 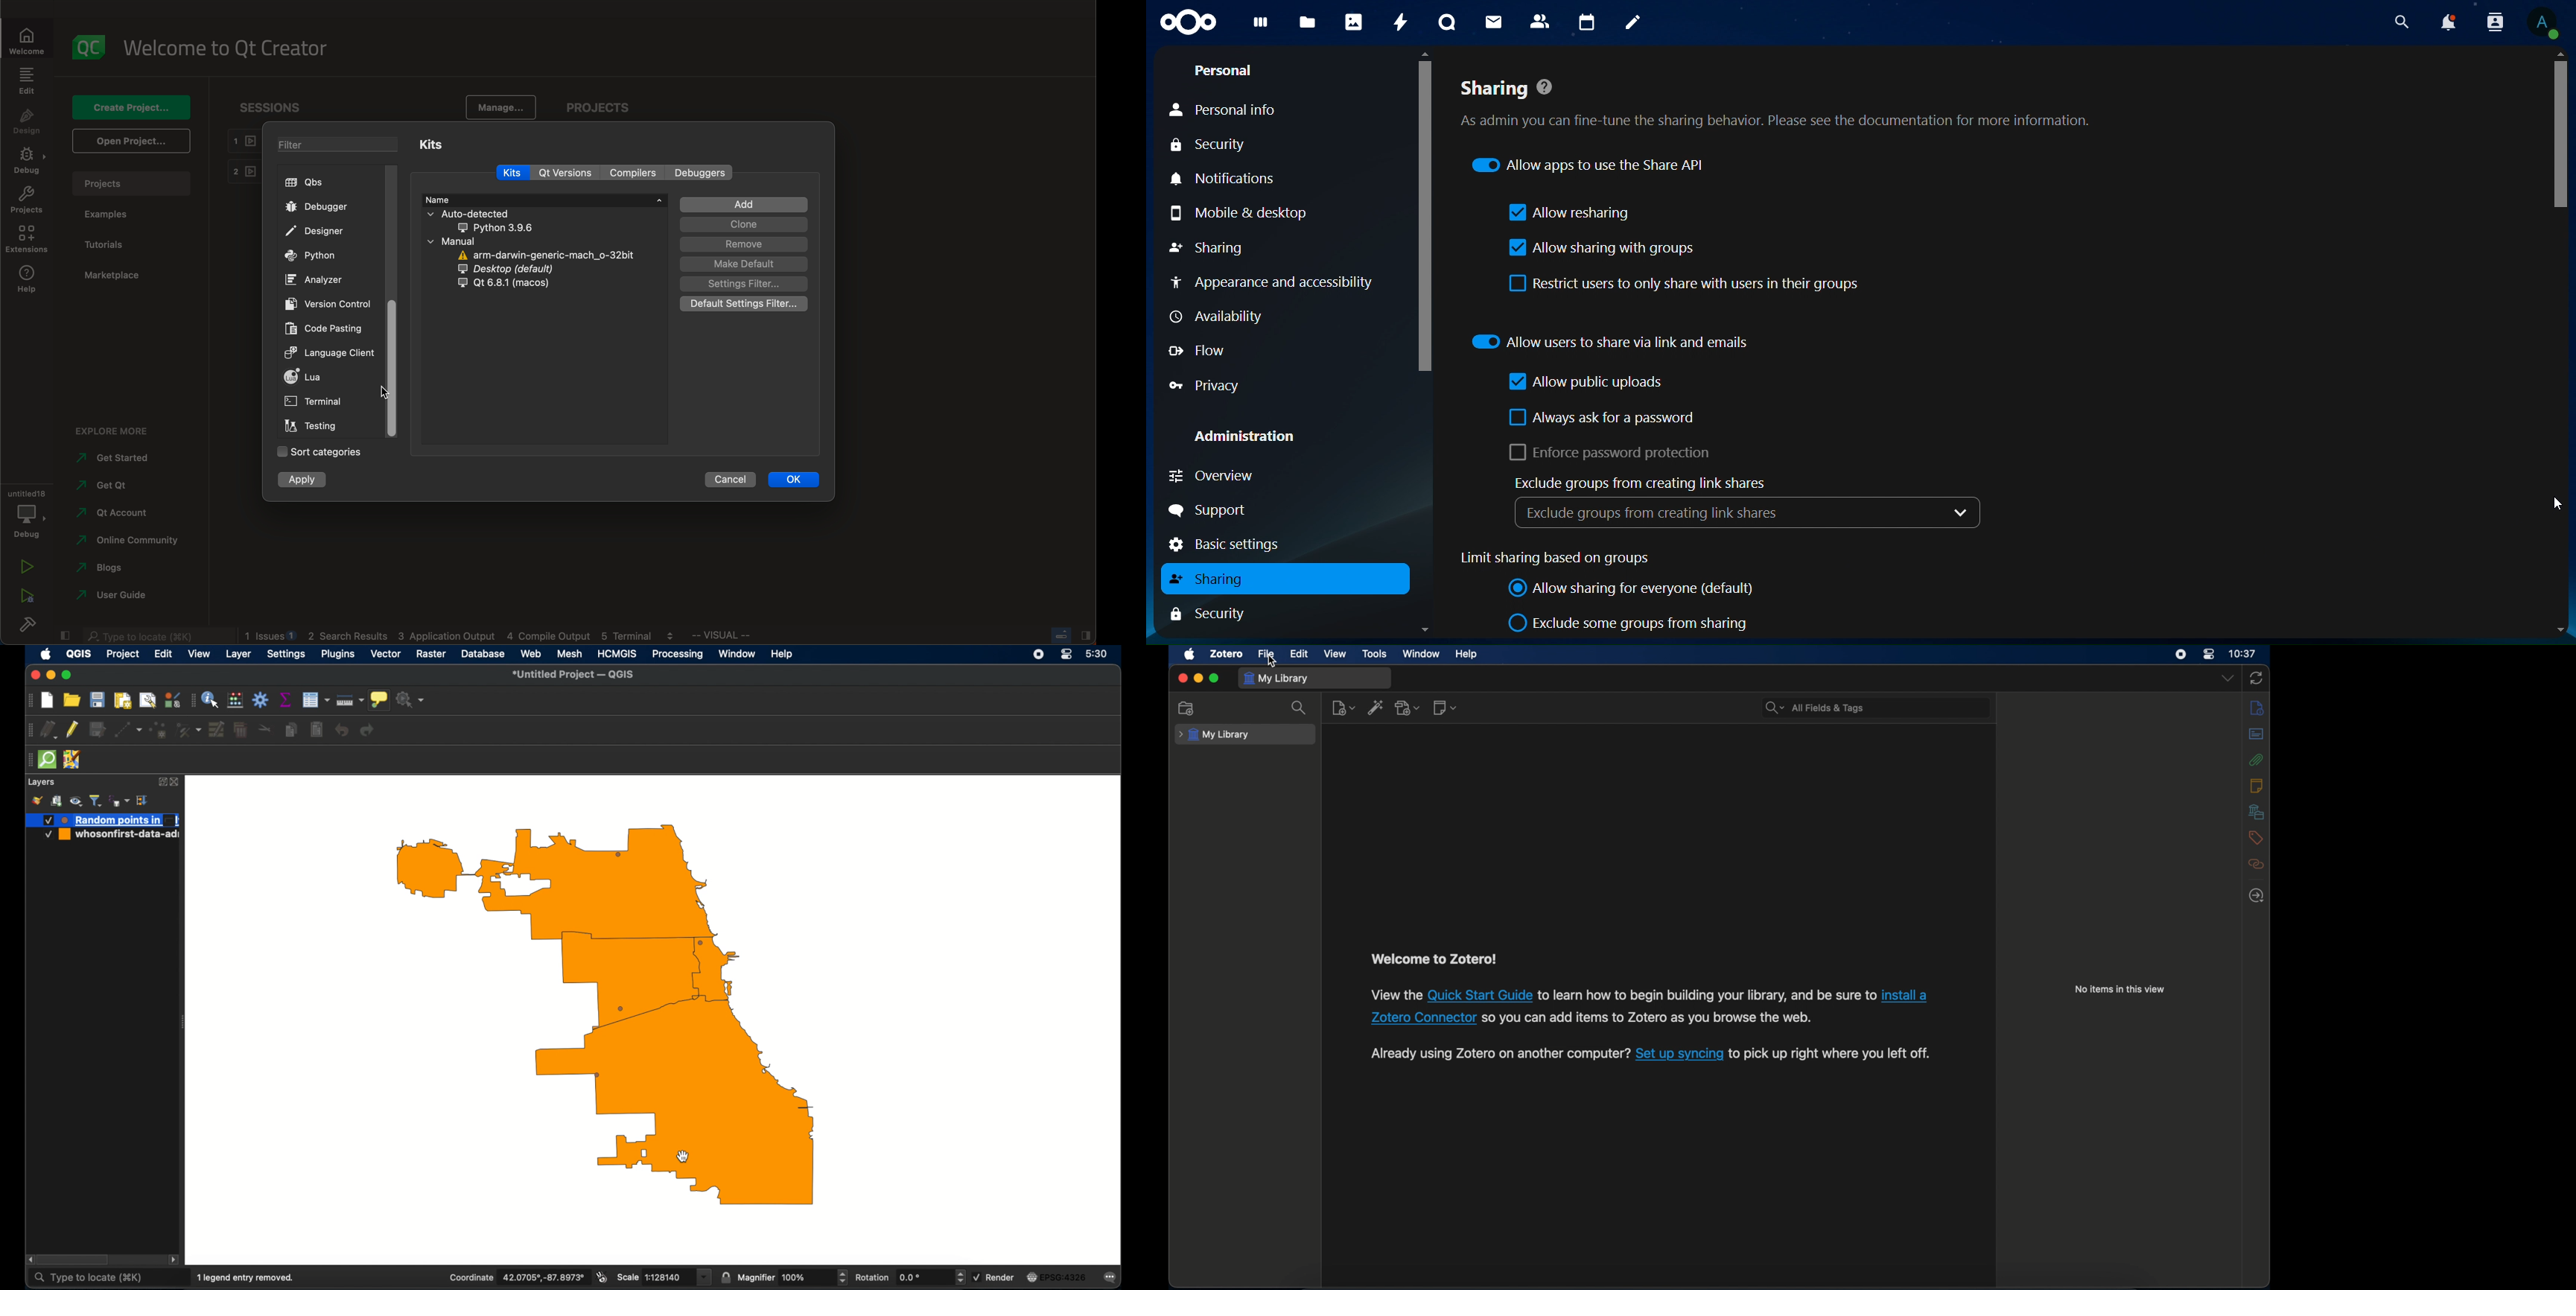 I want to click on toggle extents and  mouse display position , so click(x=602, y=1276).